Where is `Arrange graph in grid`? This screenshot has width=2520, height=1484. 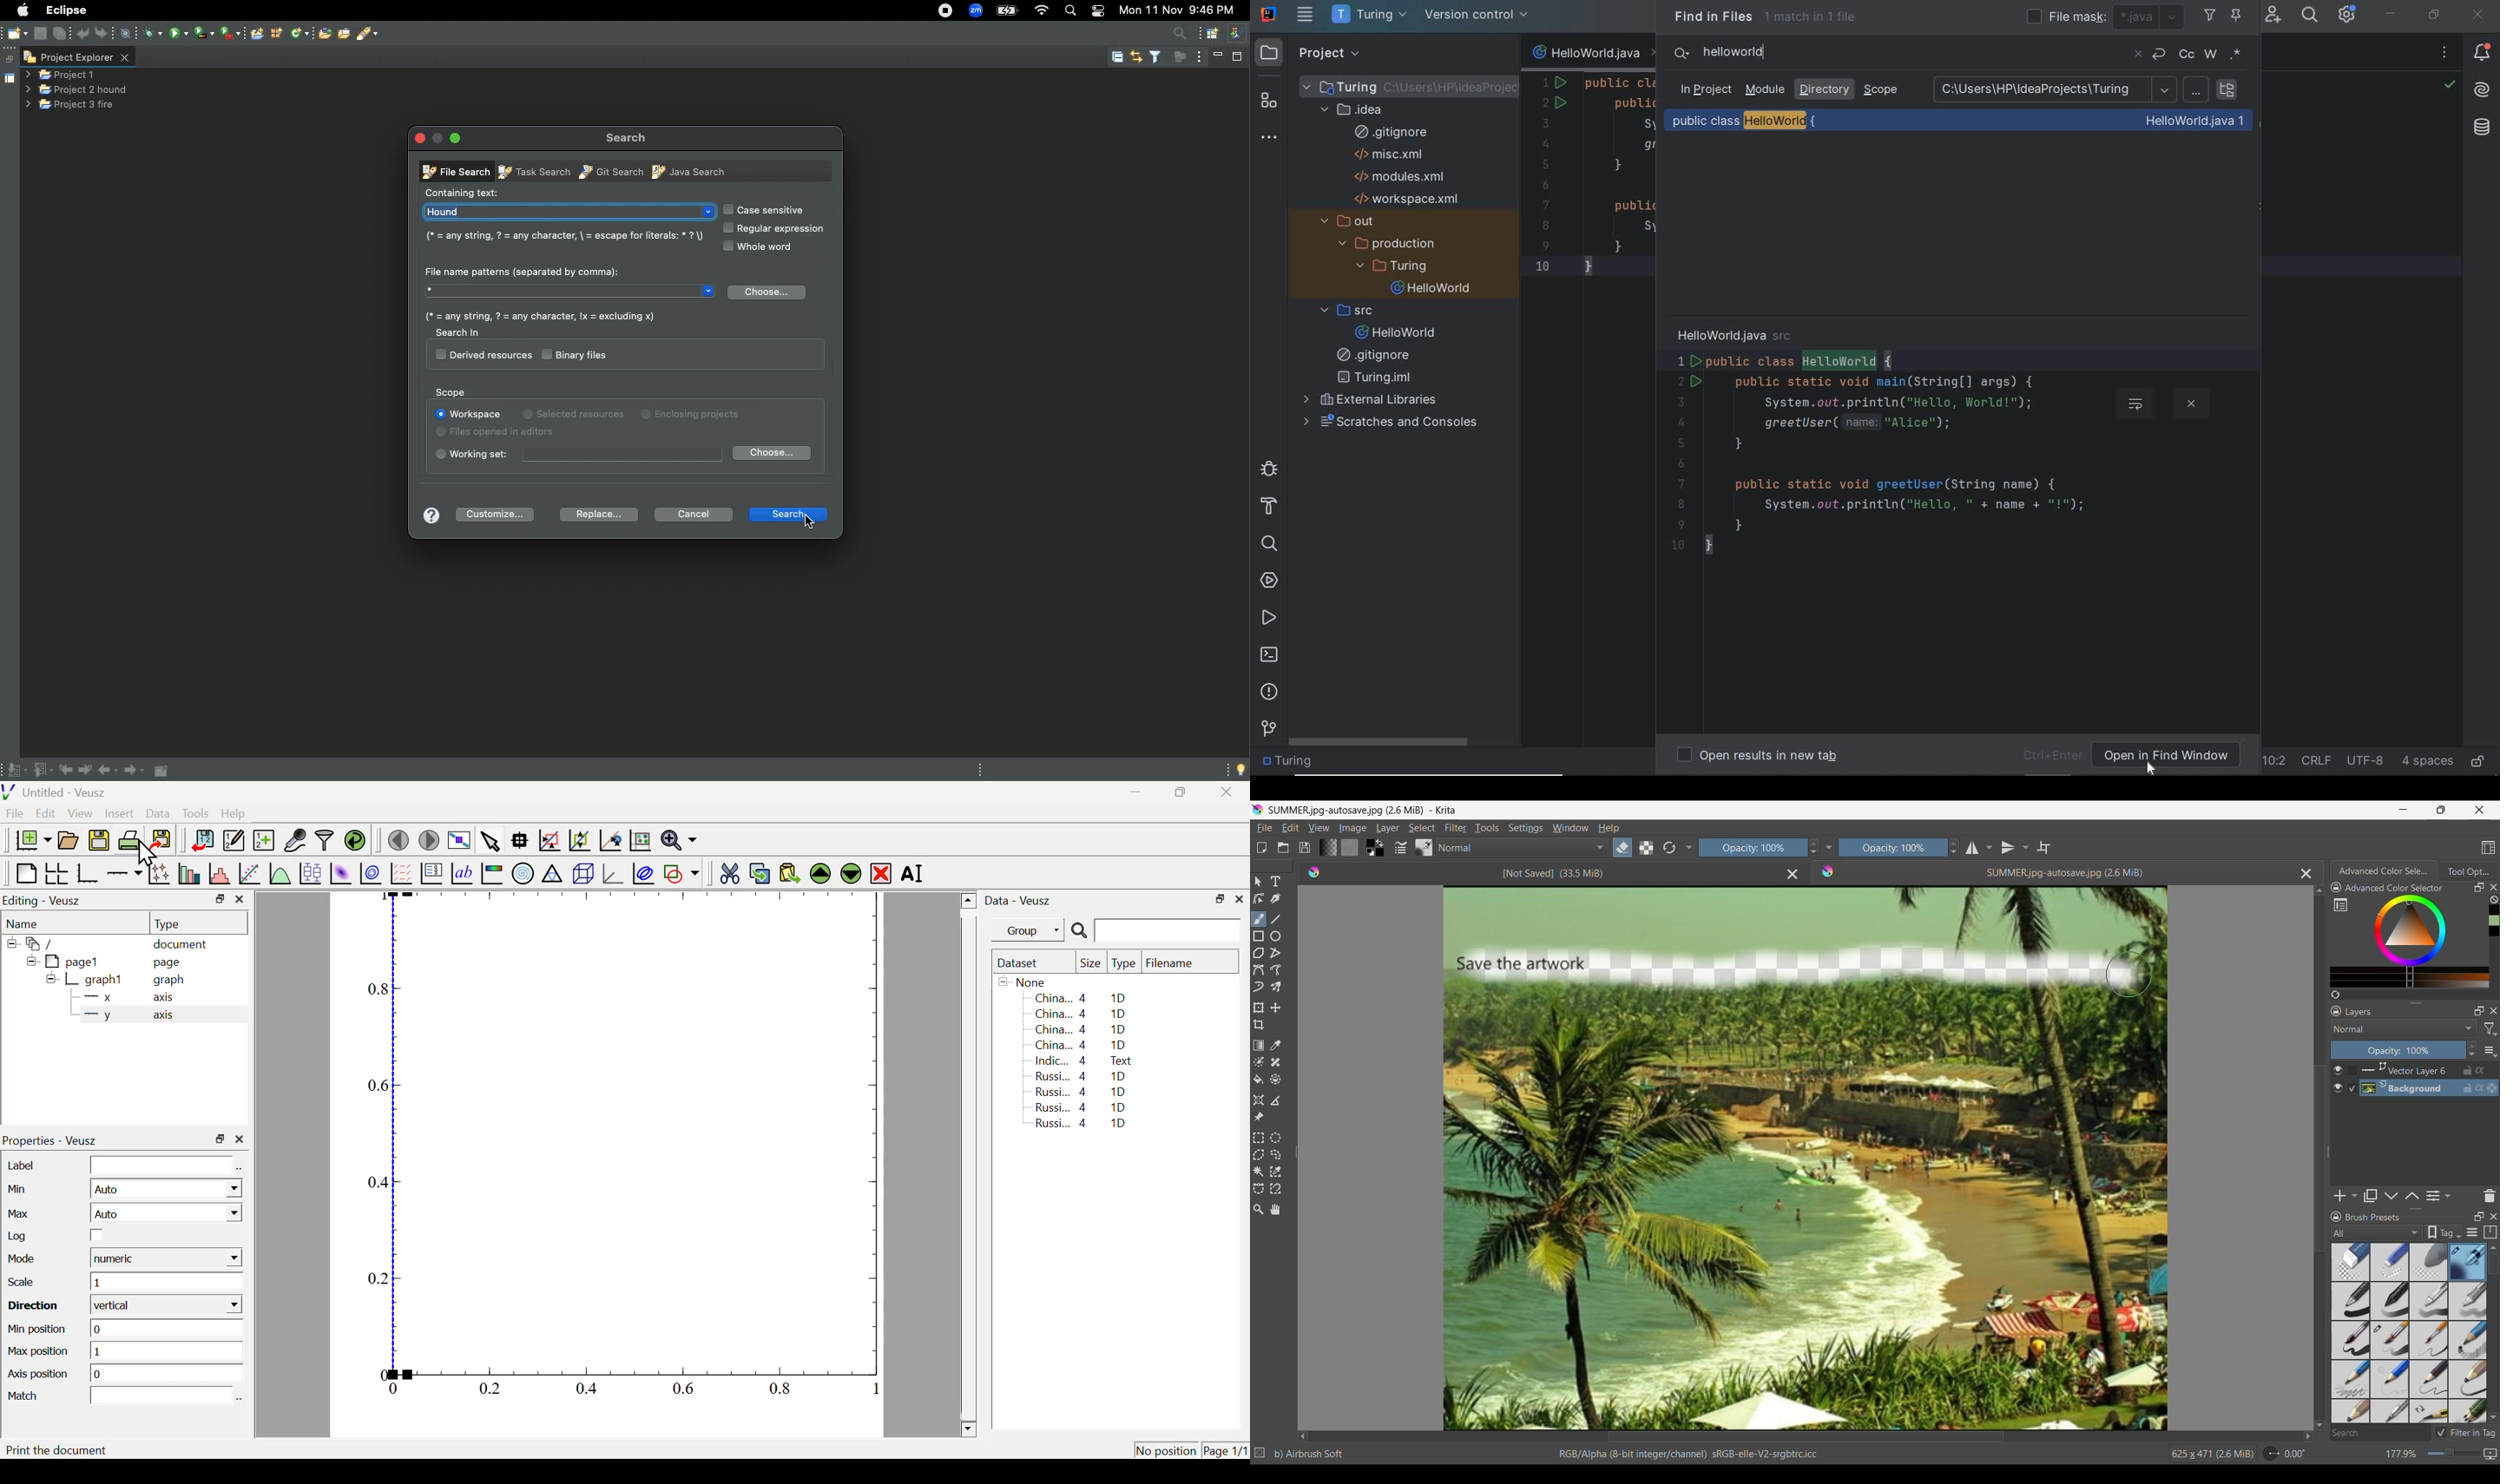
Arrange graph in grid is located at coordinates (55, 873).